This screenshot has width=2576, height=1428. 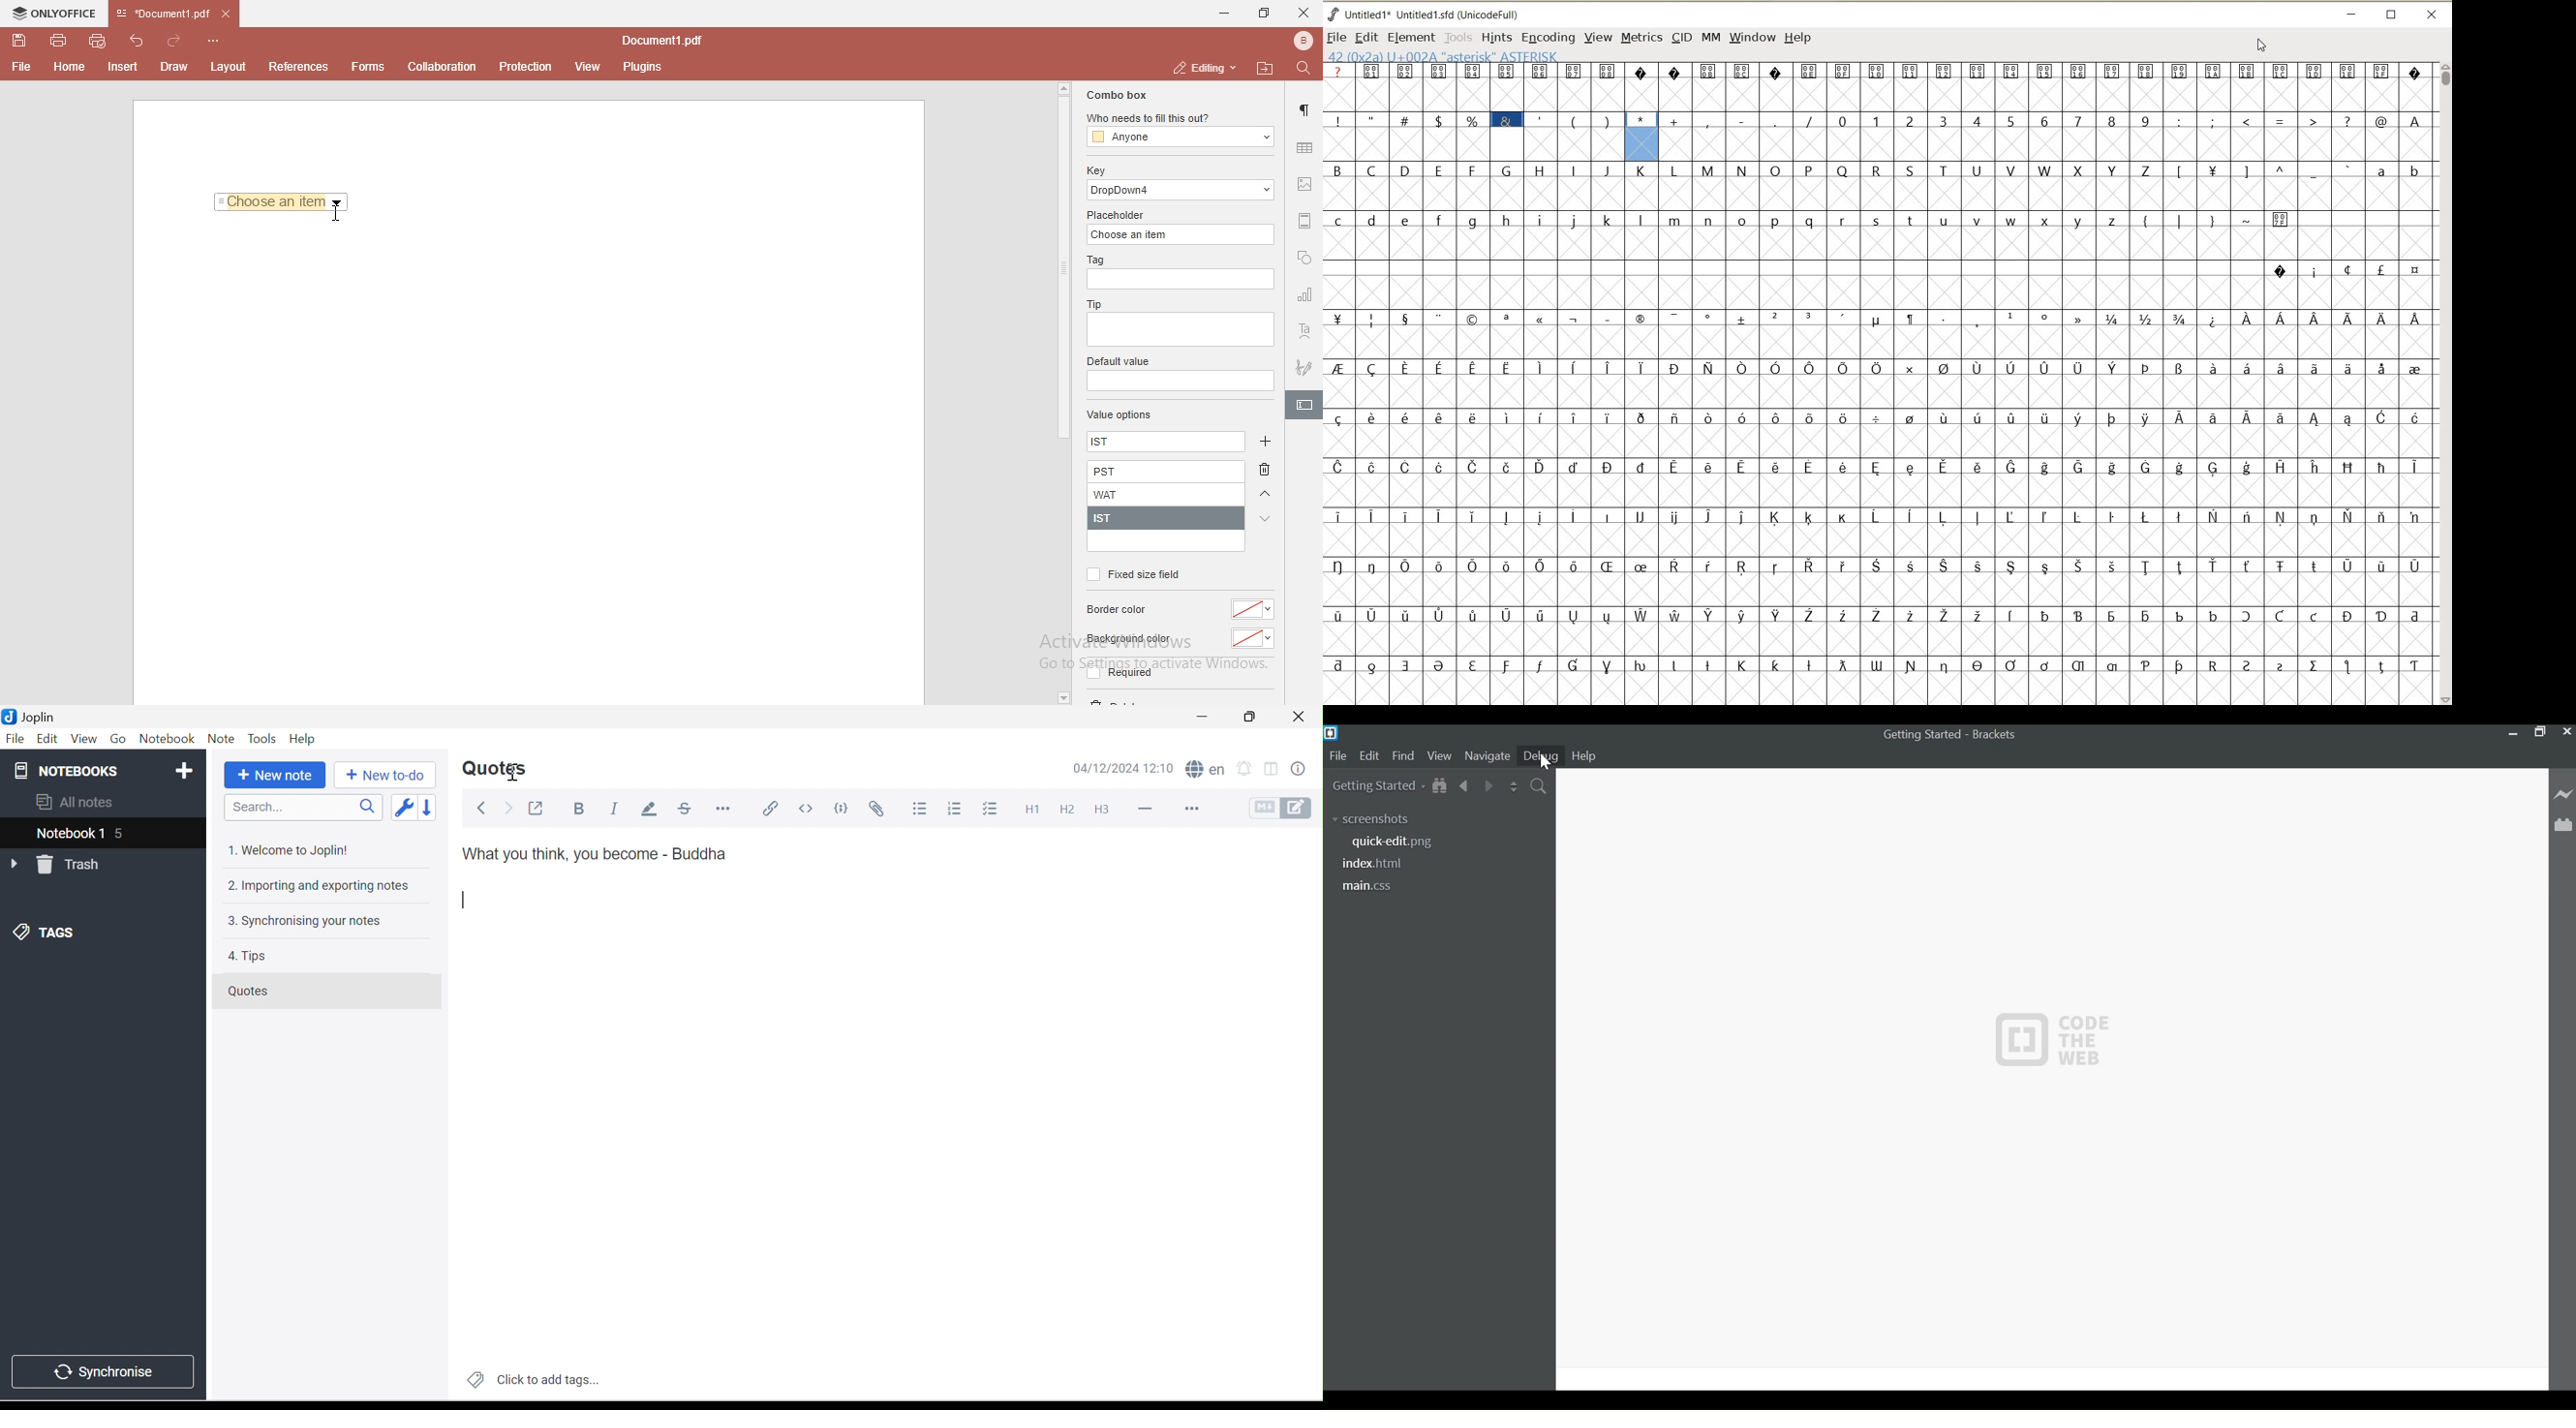 I want to click on Code The Web, so click(x=2047, y=1049).